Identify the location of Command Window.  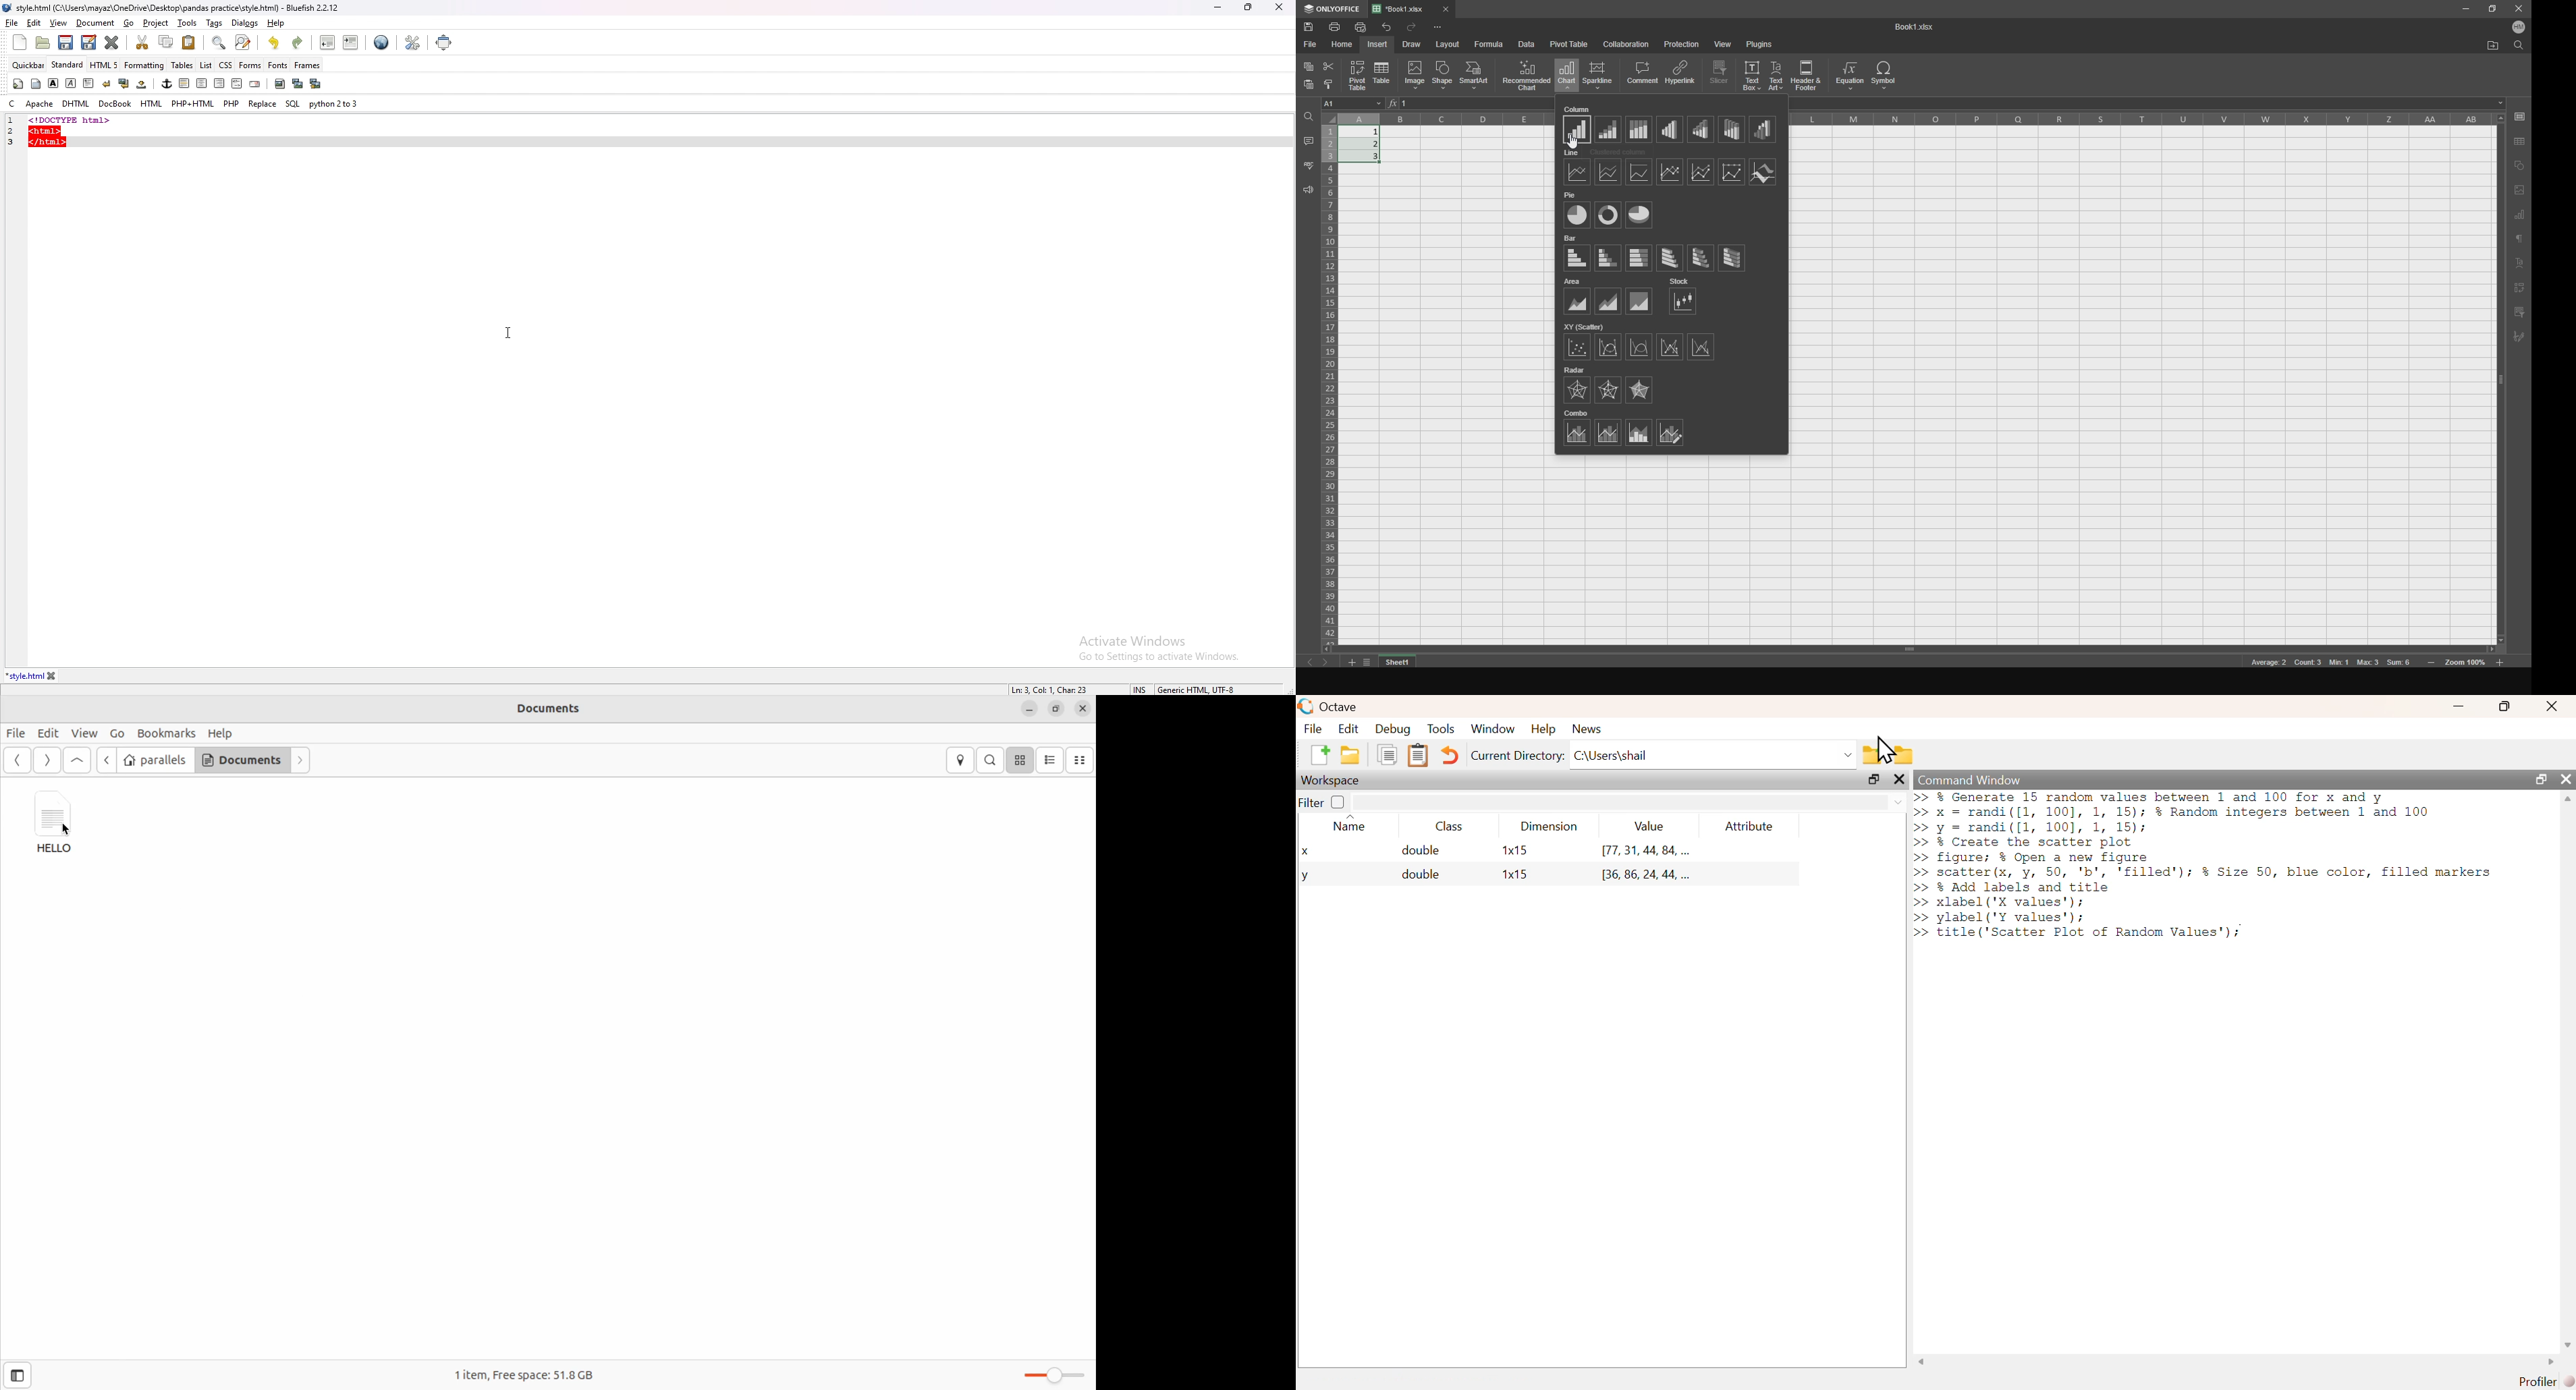
(1970, 780).